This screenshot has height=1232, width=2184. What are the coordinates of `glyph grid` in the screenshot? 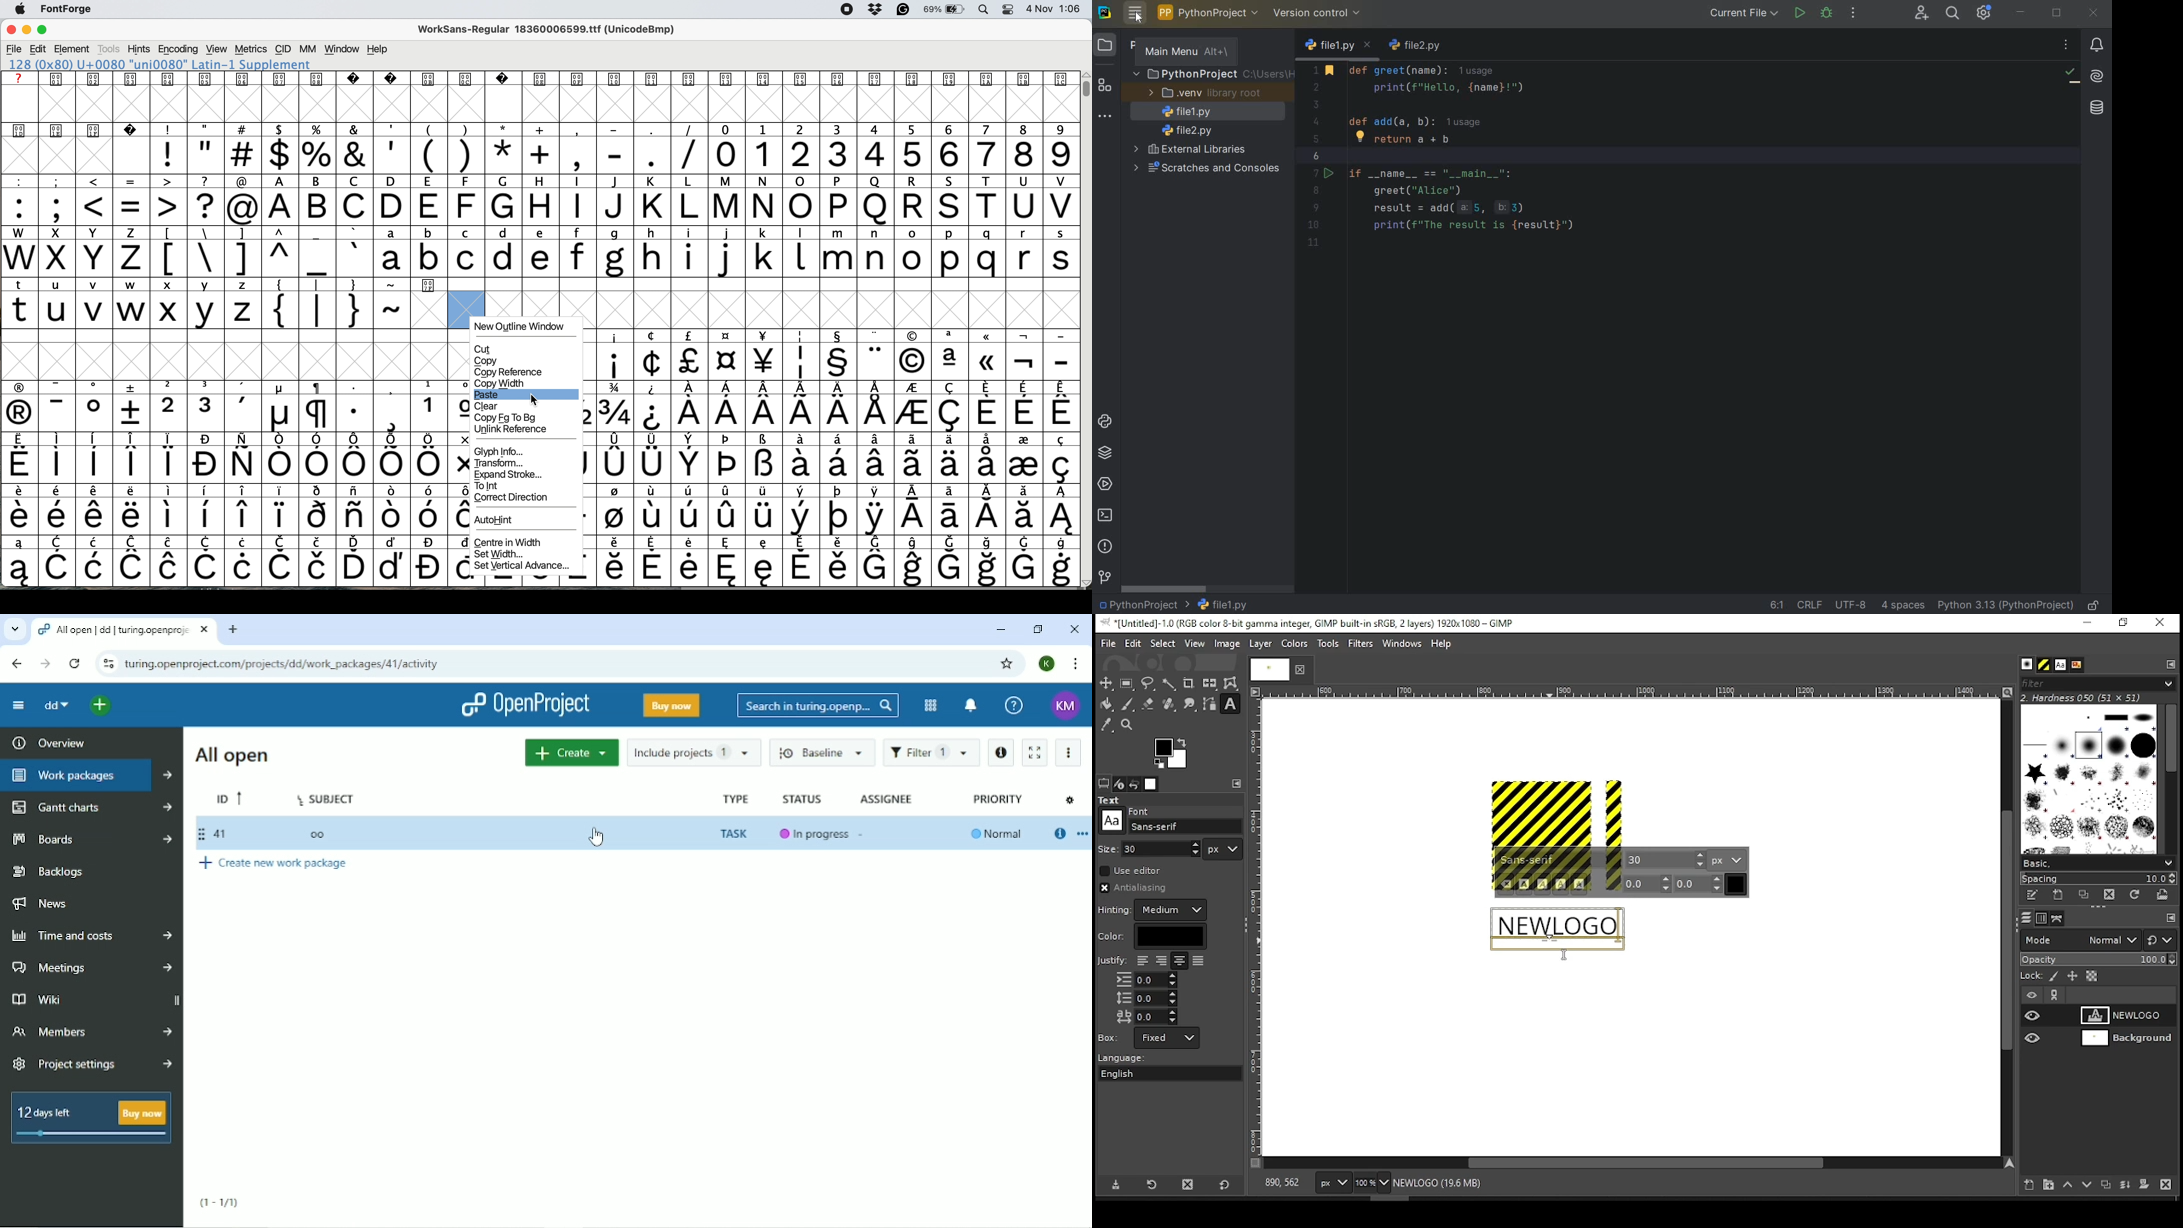 It's located at (545, 105).